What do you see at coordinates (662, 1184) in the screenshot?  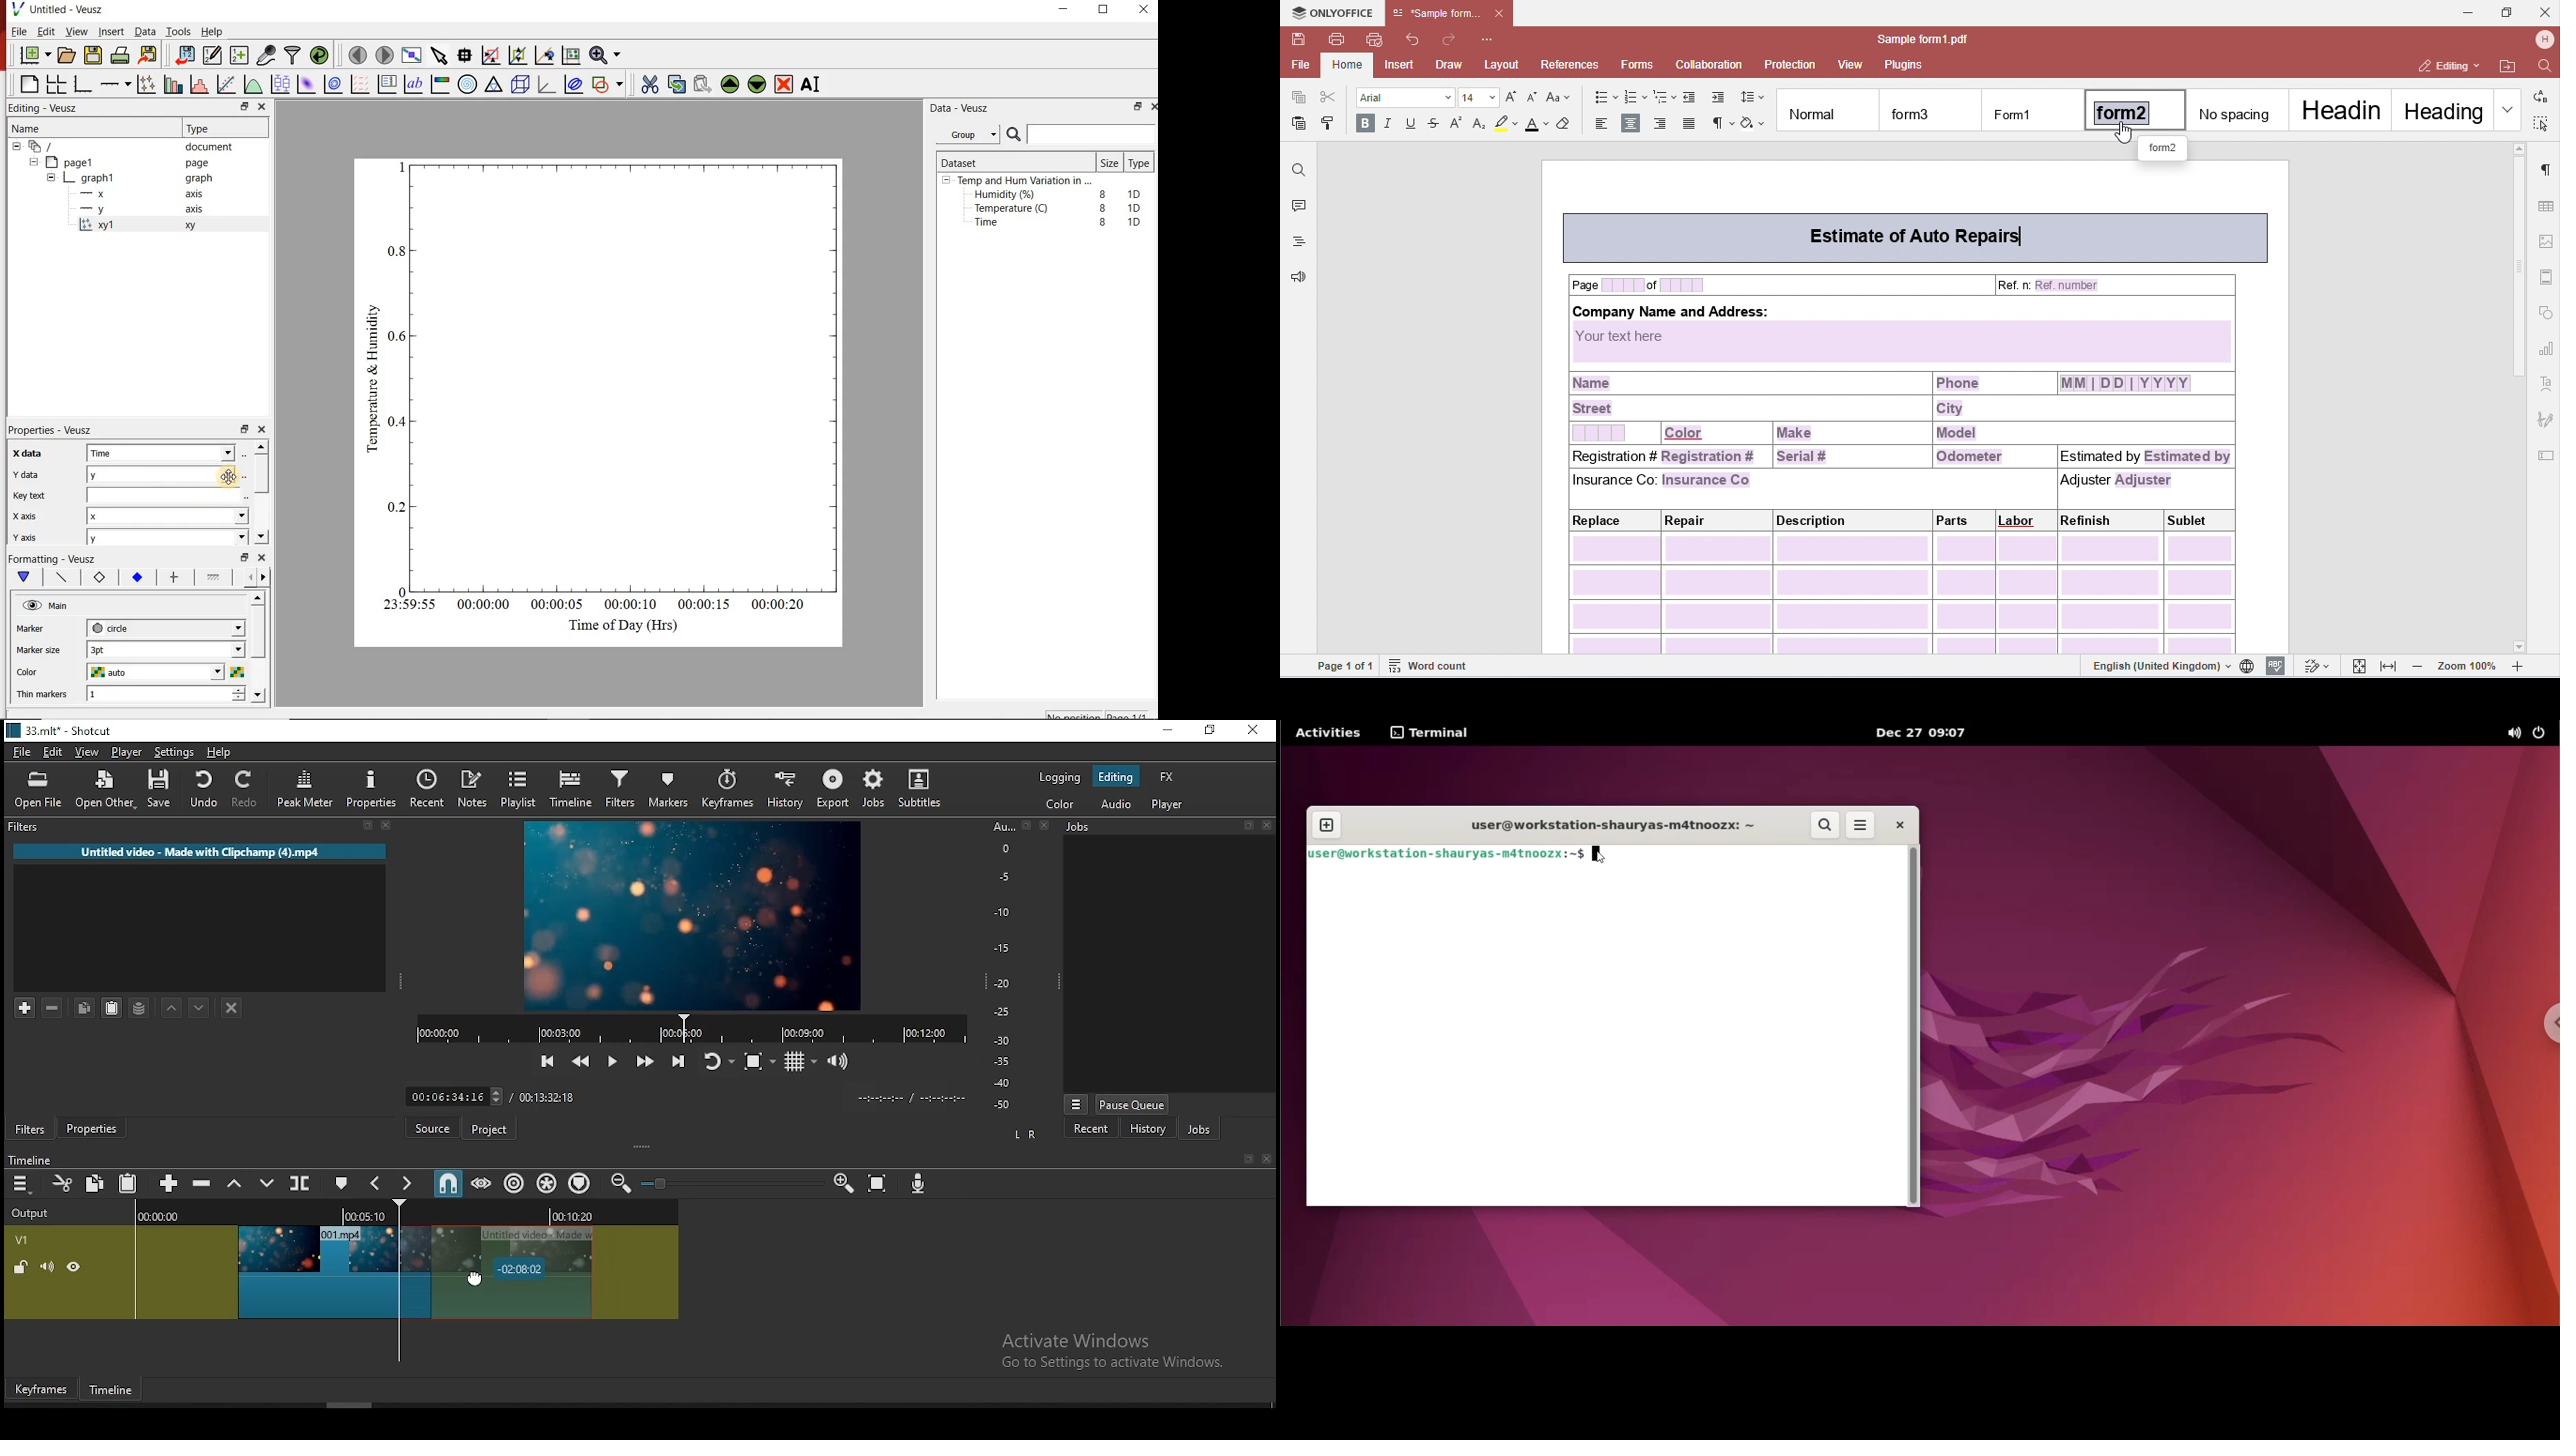 I see `` at bounding box center [662, 1184].